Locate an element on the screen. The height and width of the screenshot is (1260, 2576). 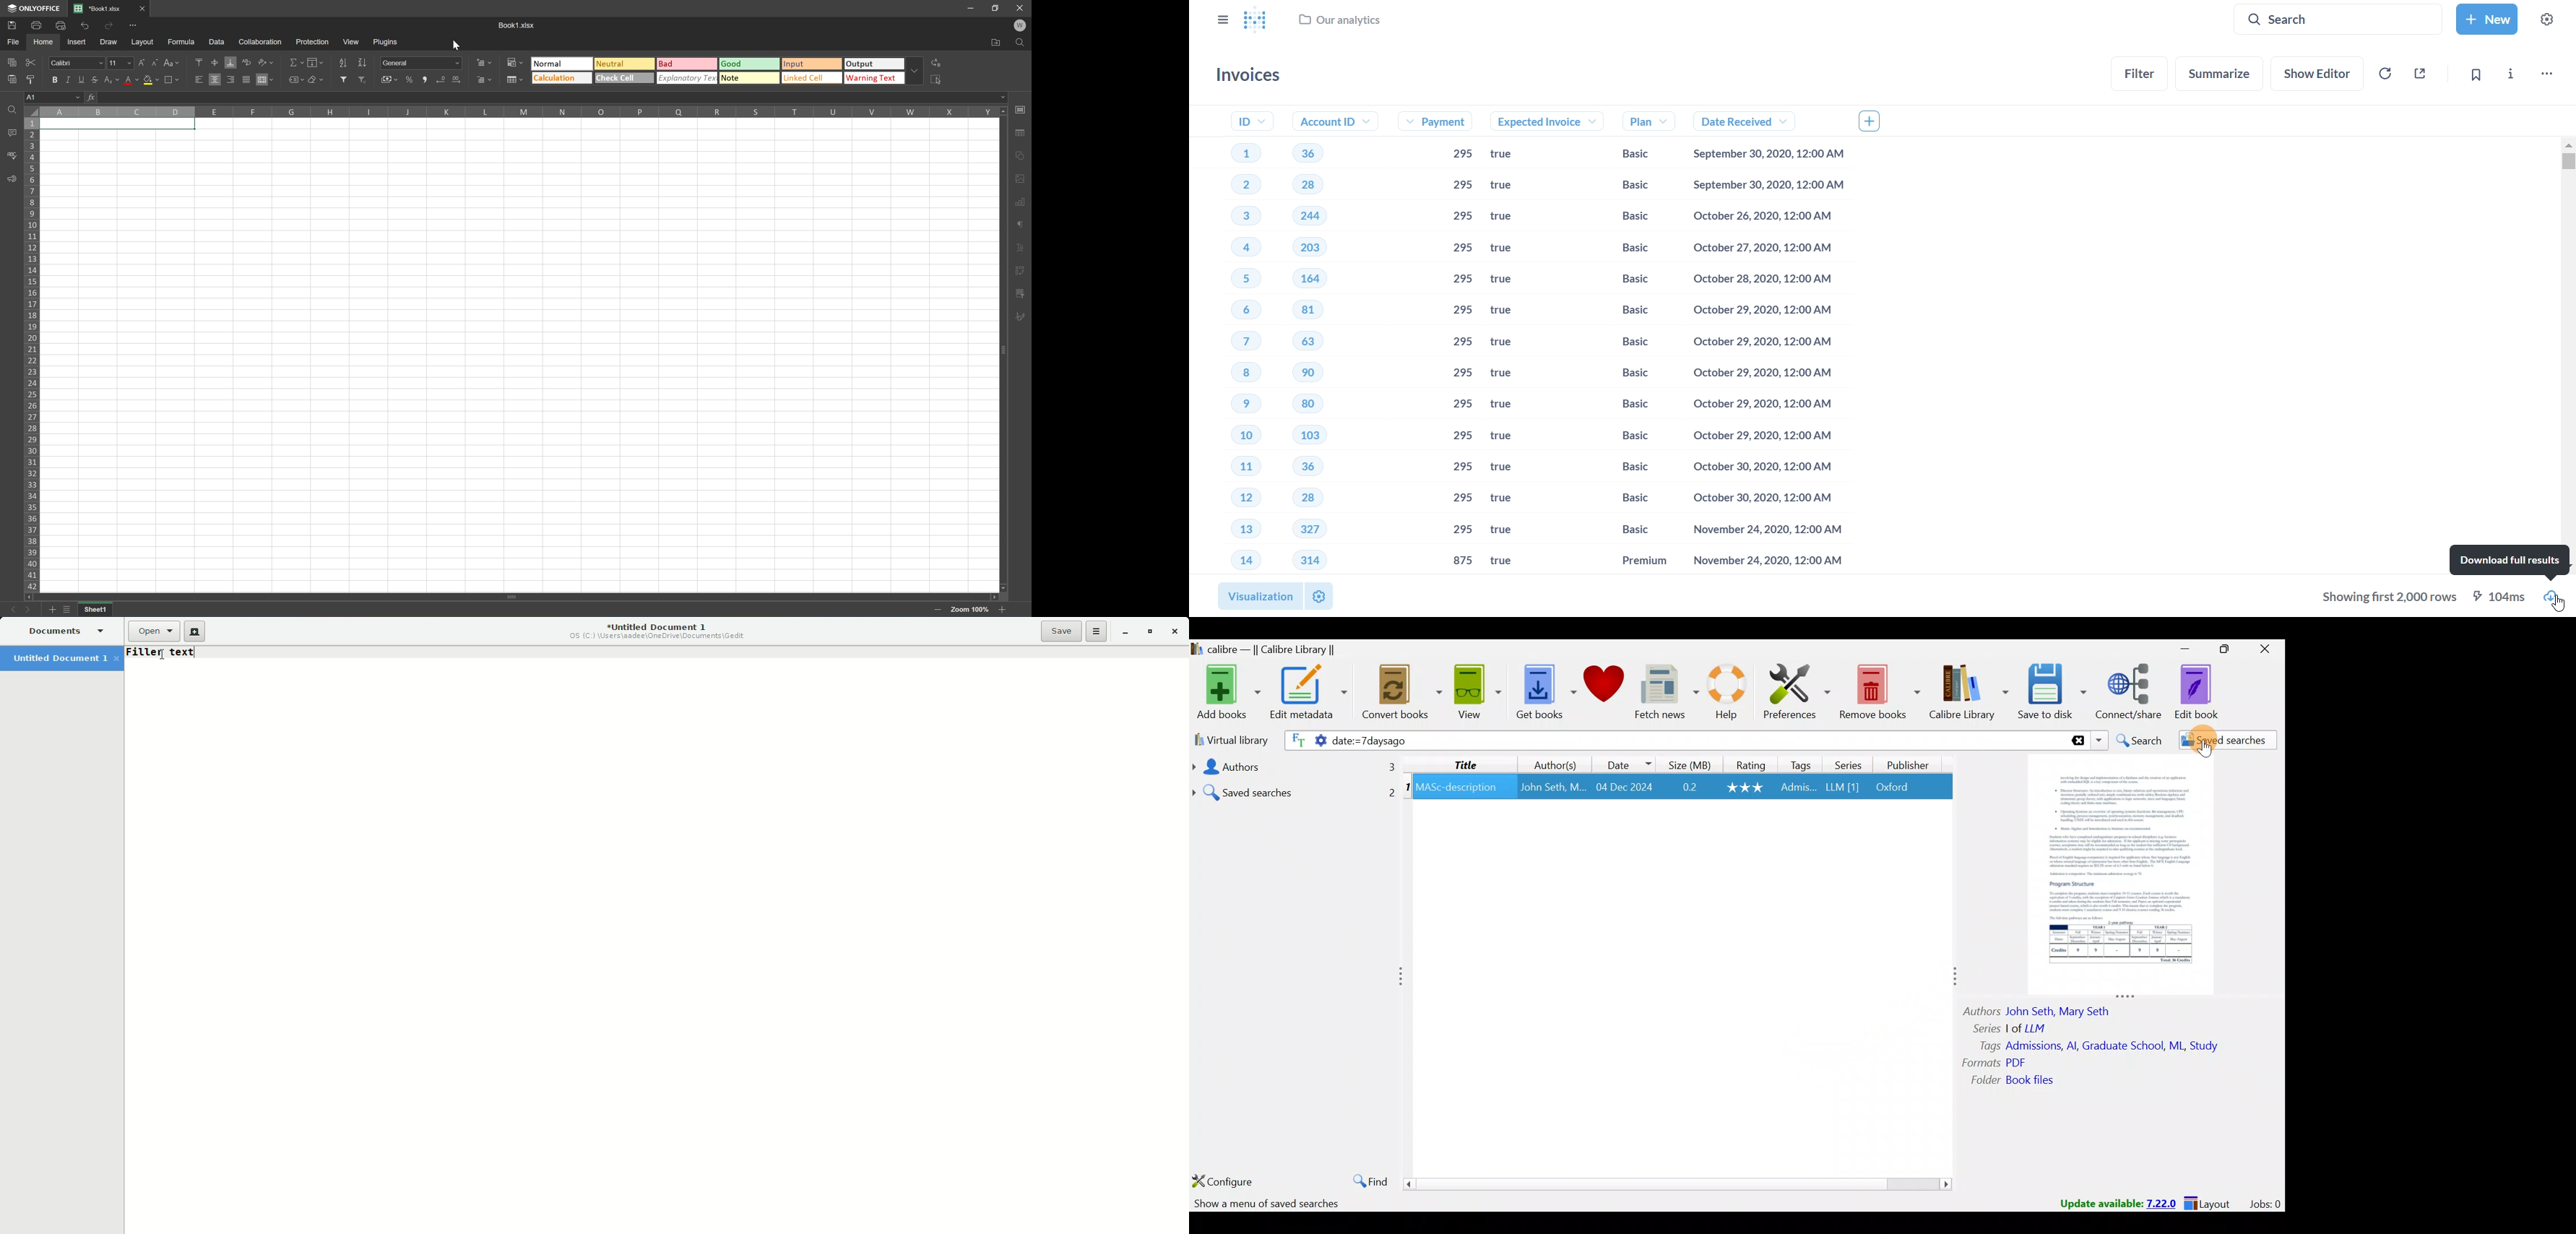
MASc-description is located at coordinates (1457, 789).